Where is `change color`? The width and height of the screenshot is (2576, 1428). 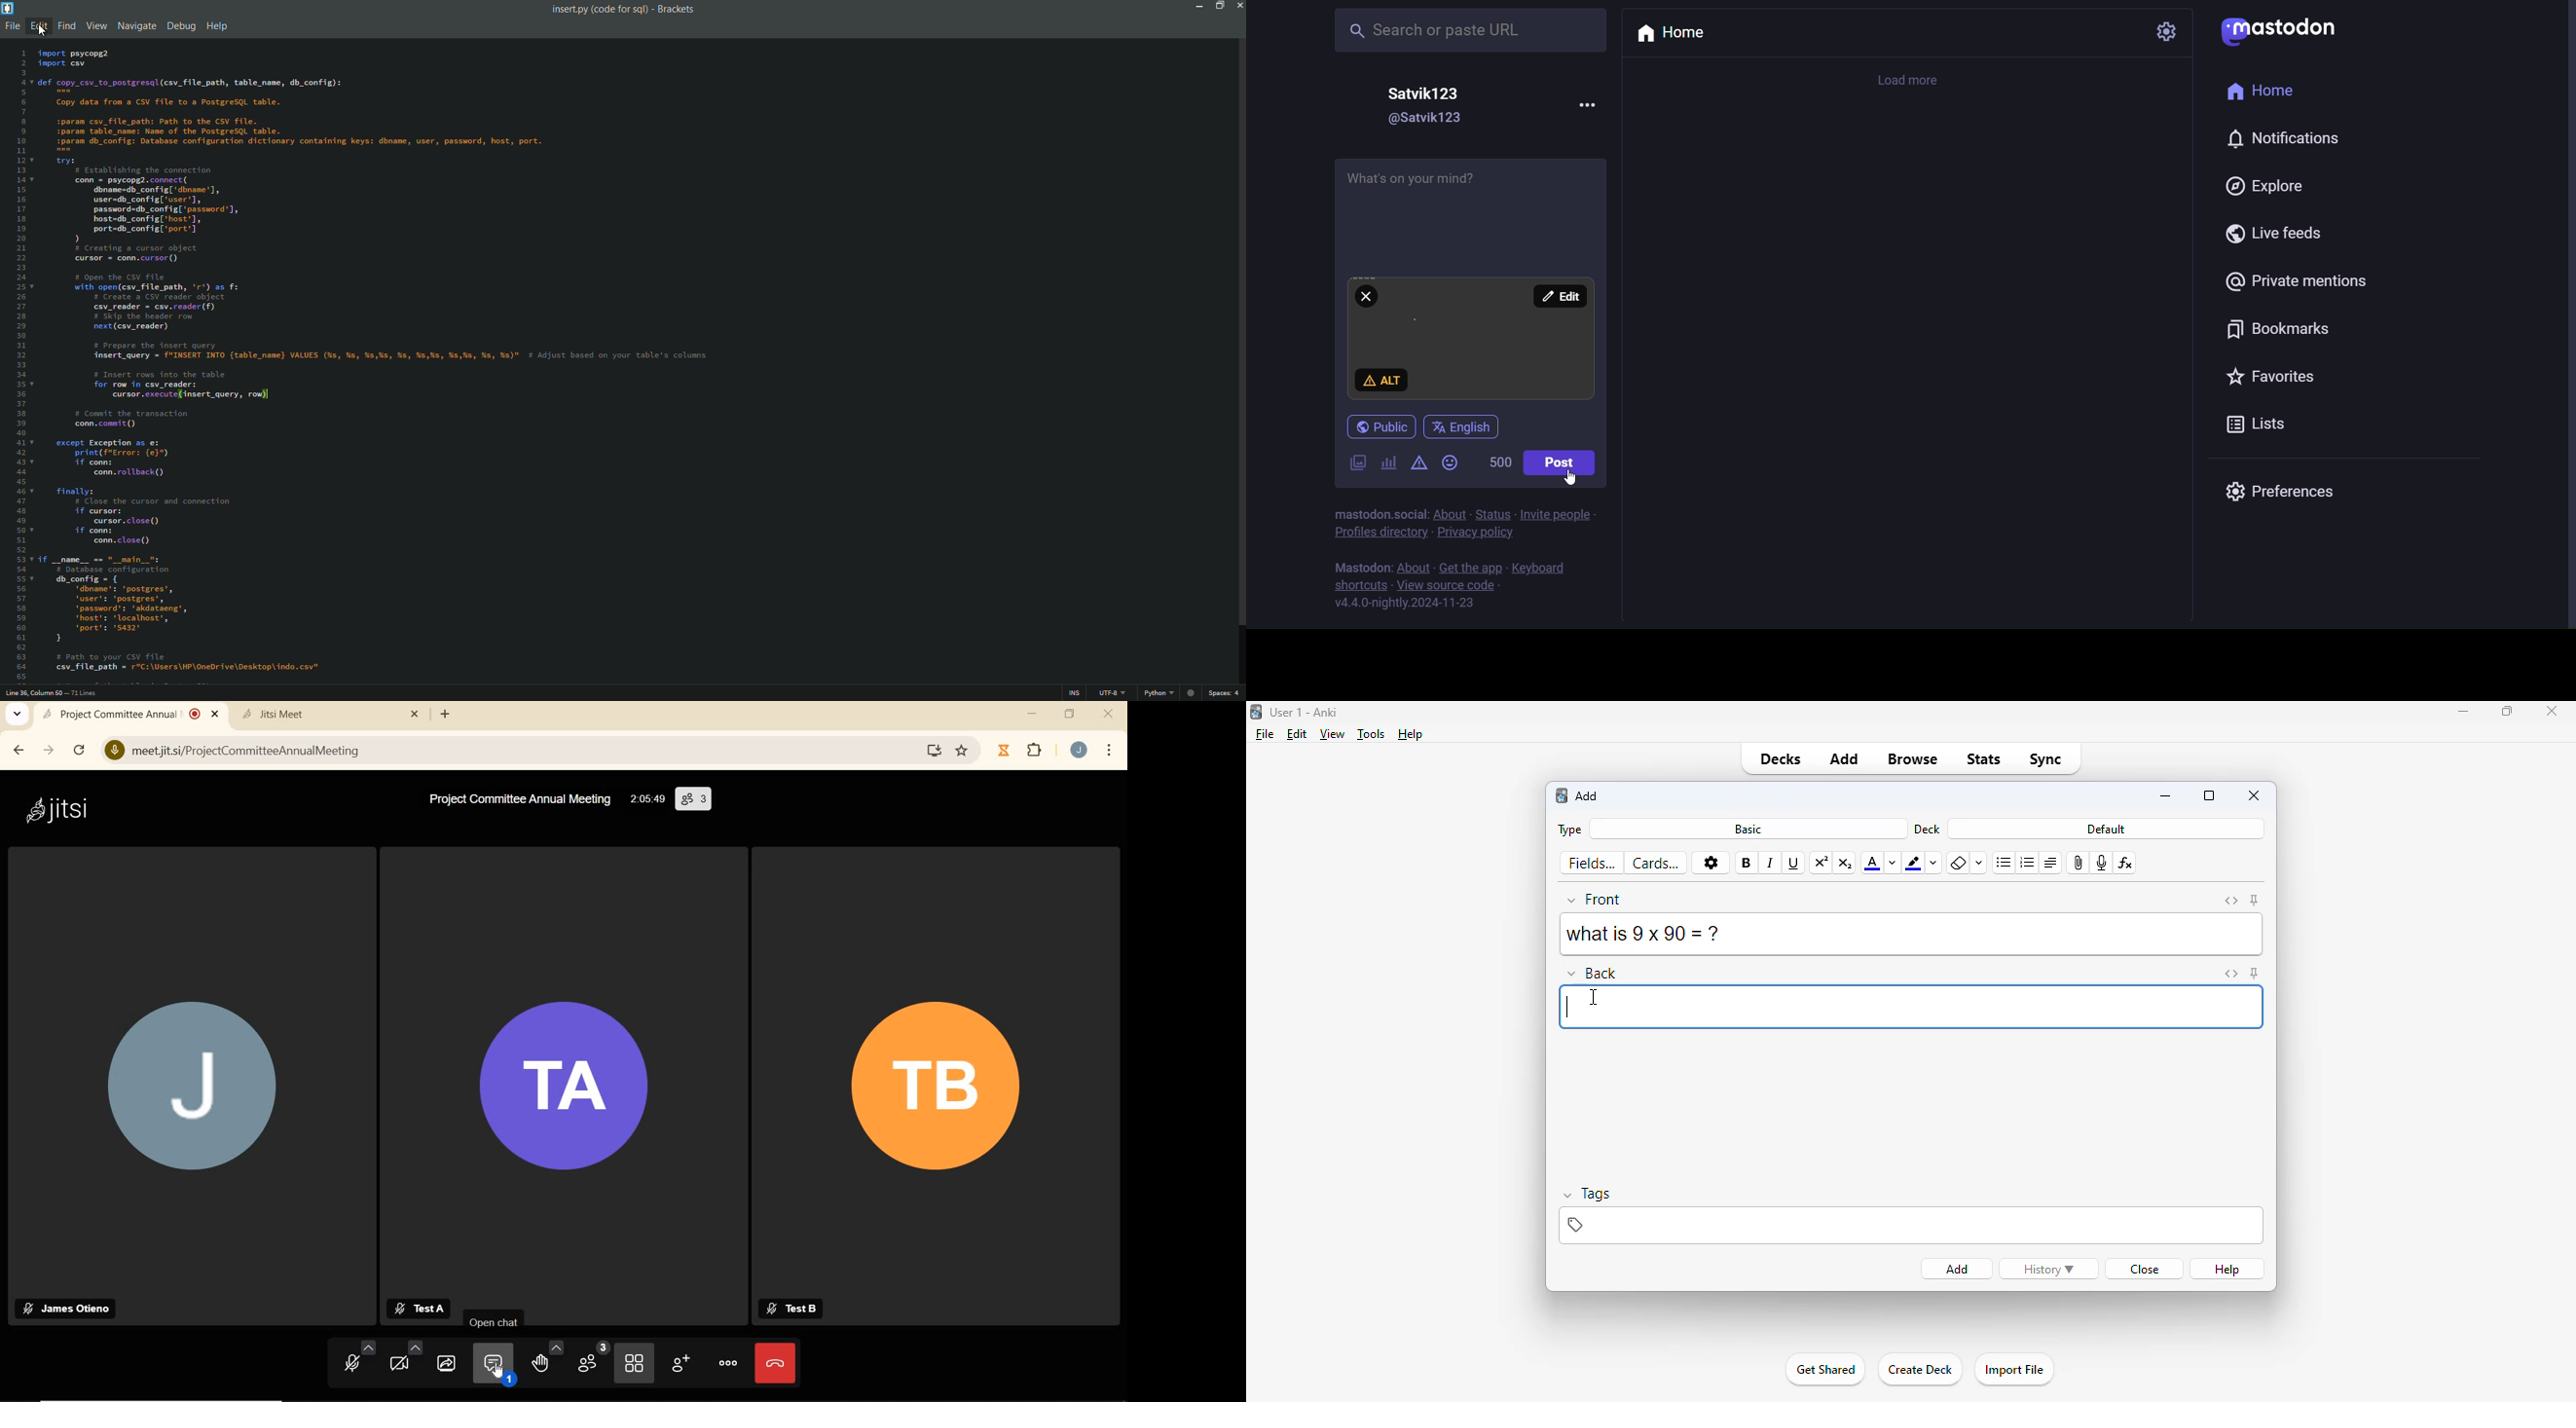 change color is located at coordinates (1893, 863).